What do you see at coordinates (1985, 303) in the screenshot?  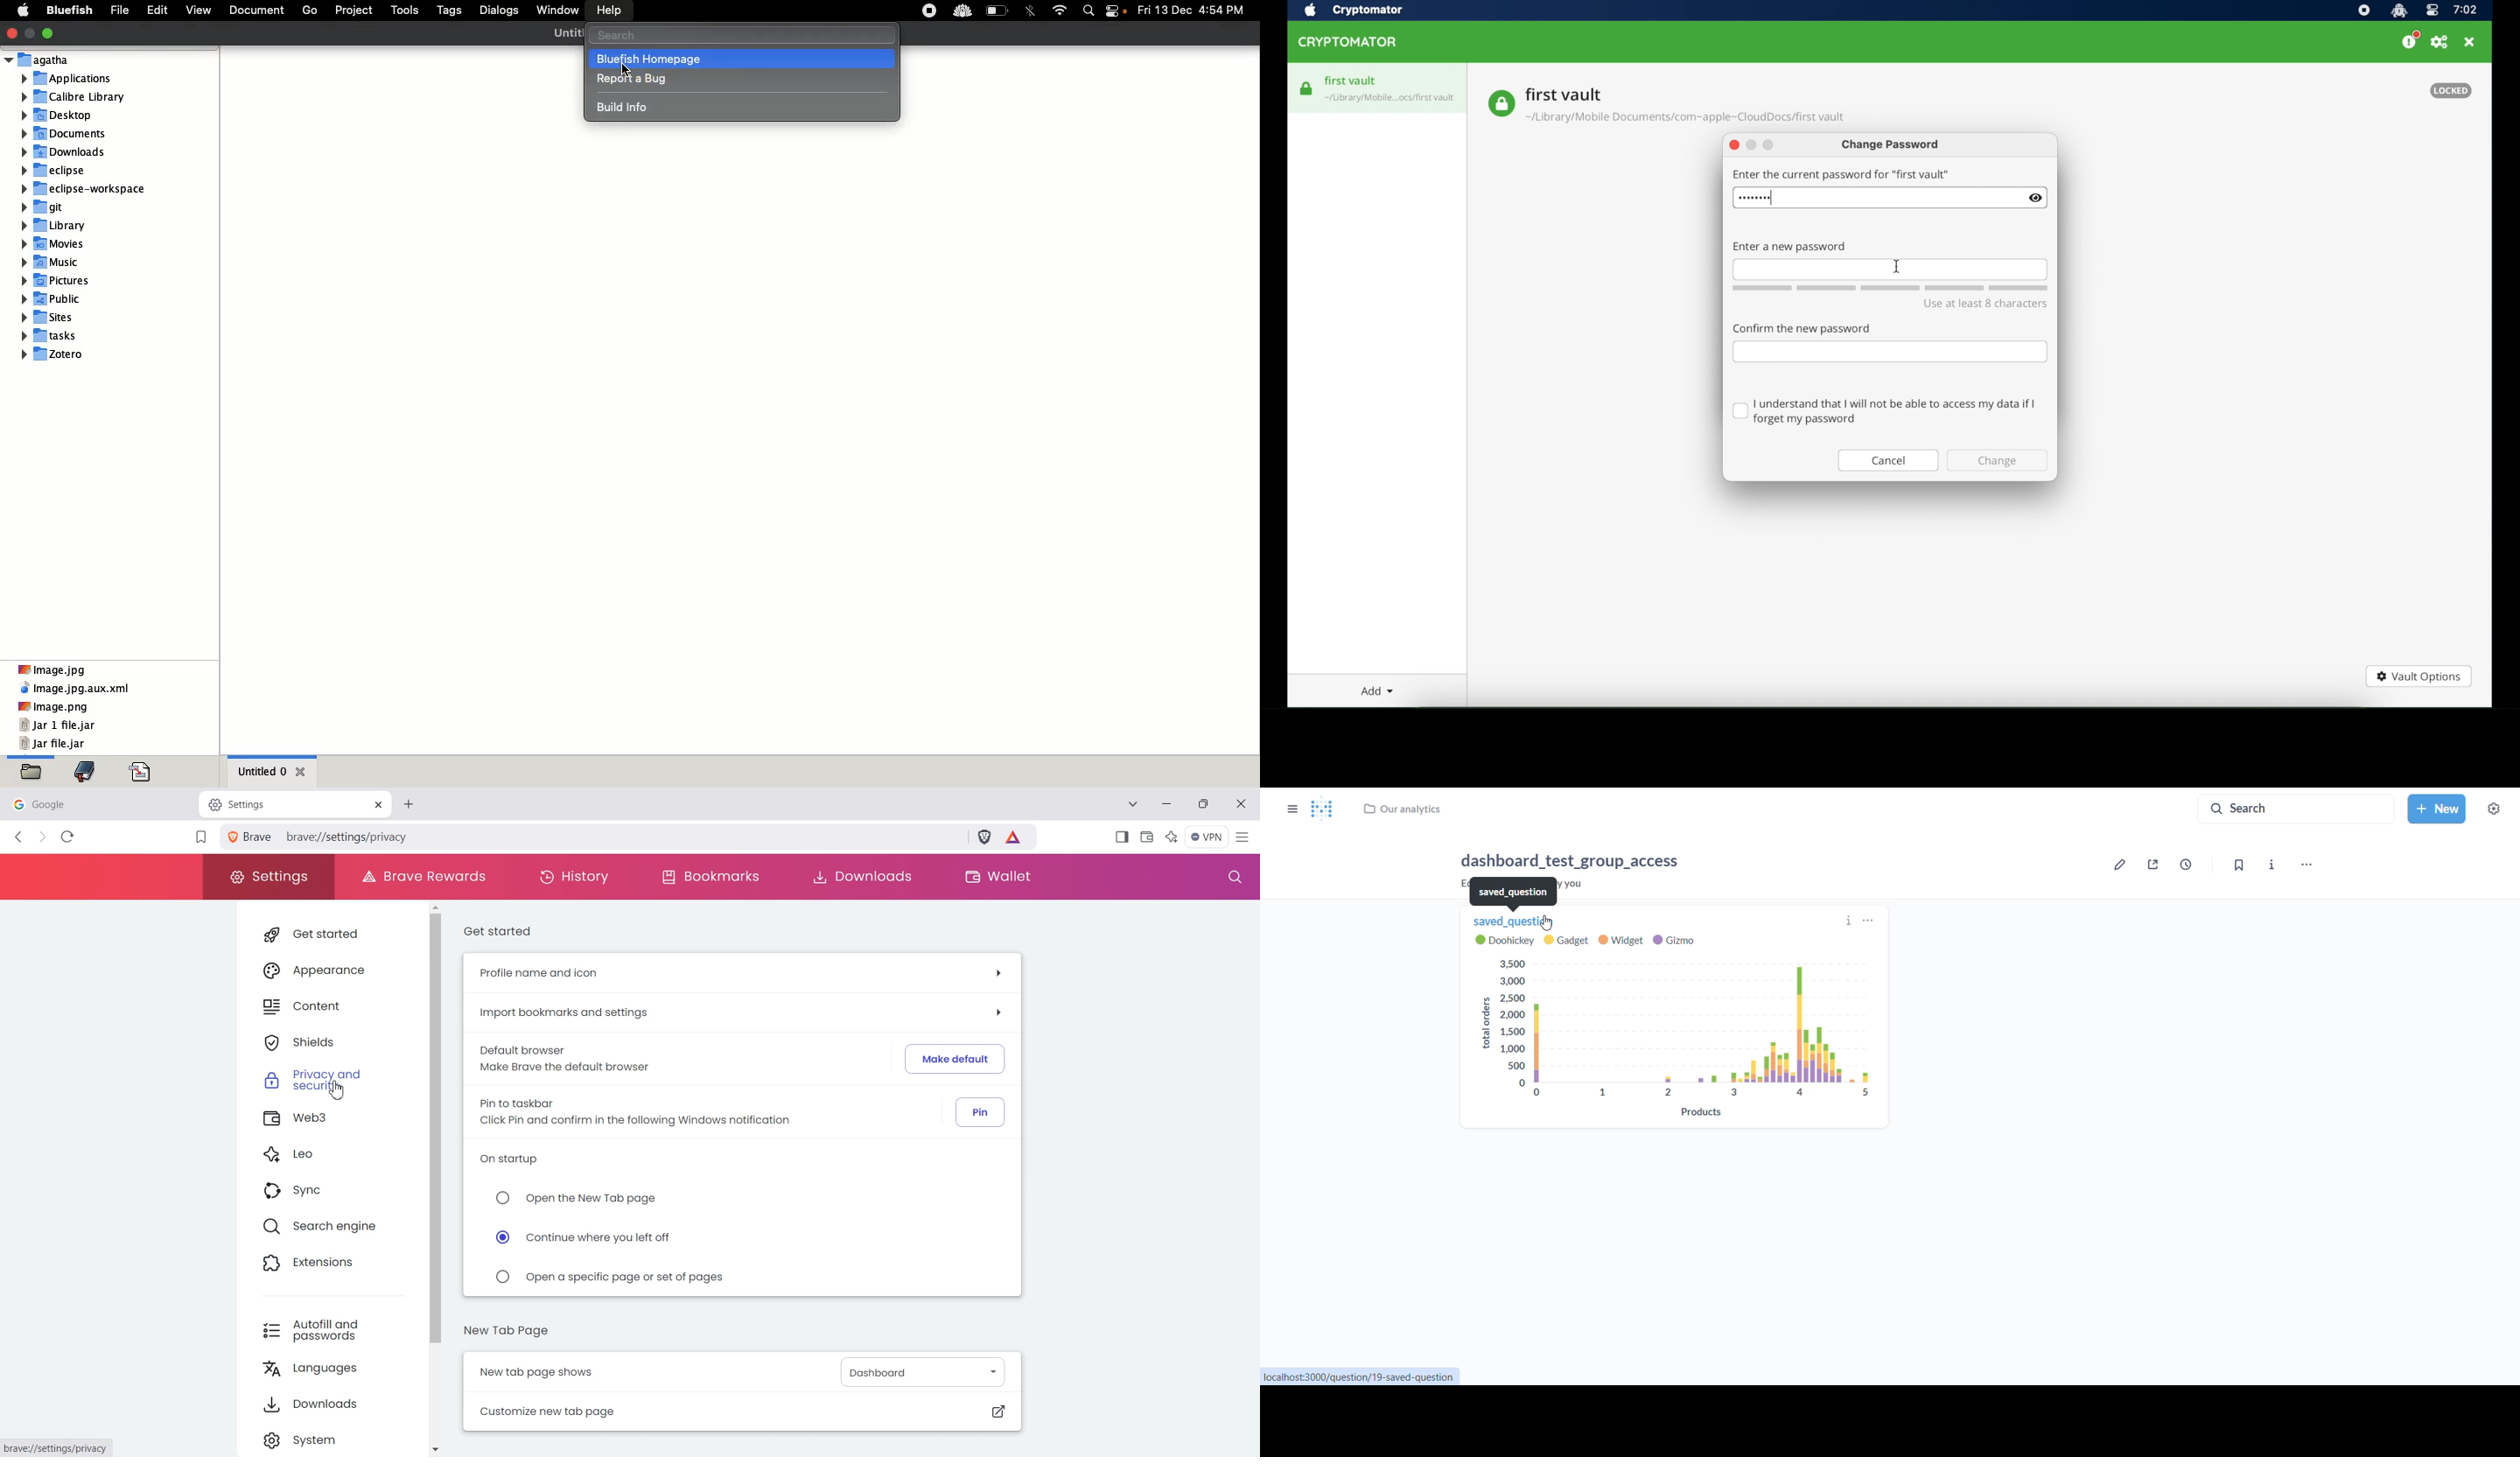 I see `use at least 8 character` at bounding box center [1985, 303].